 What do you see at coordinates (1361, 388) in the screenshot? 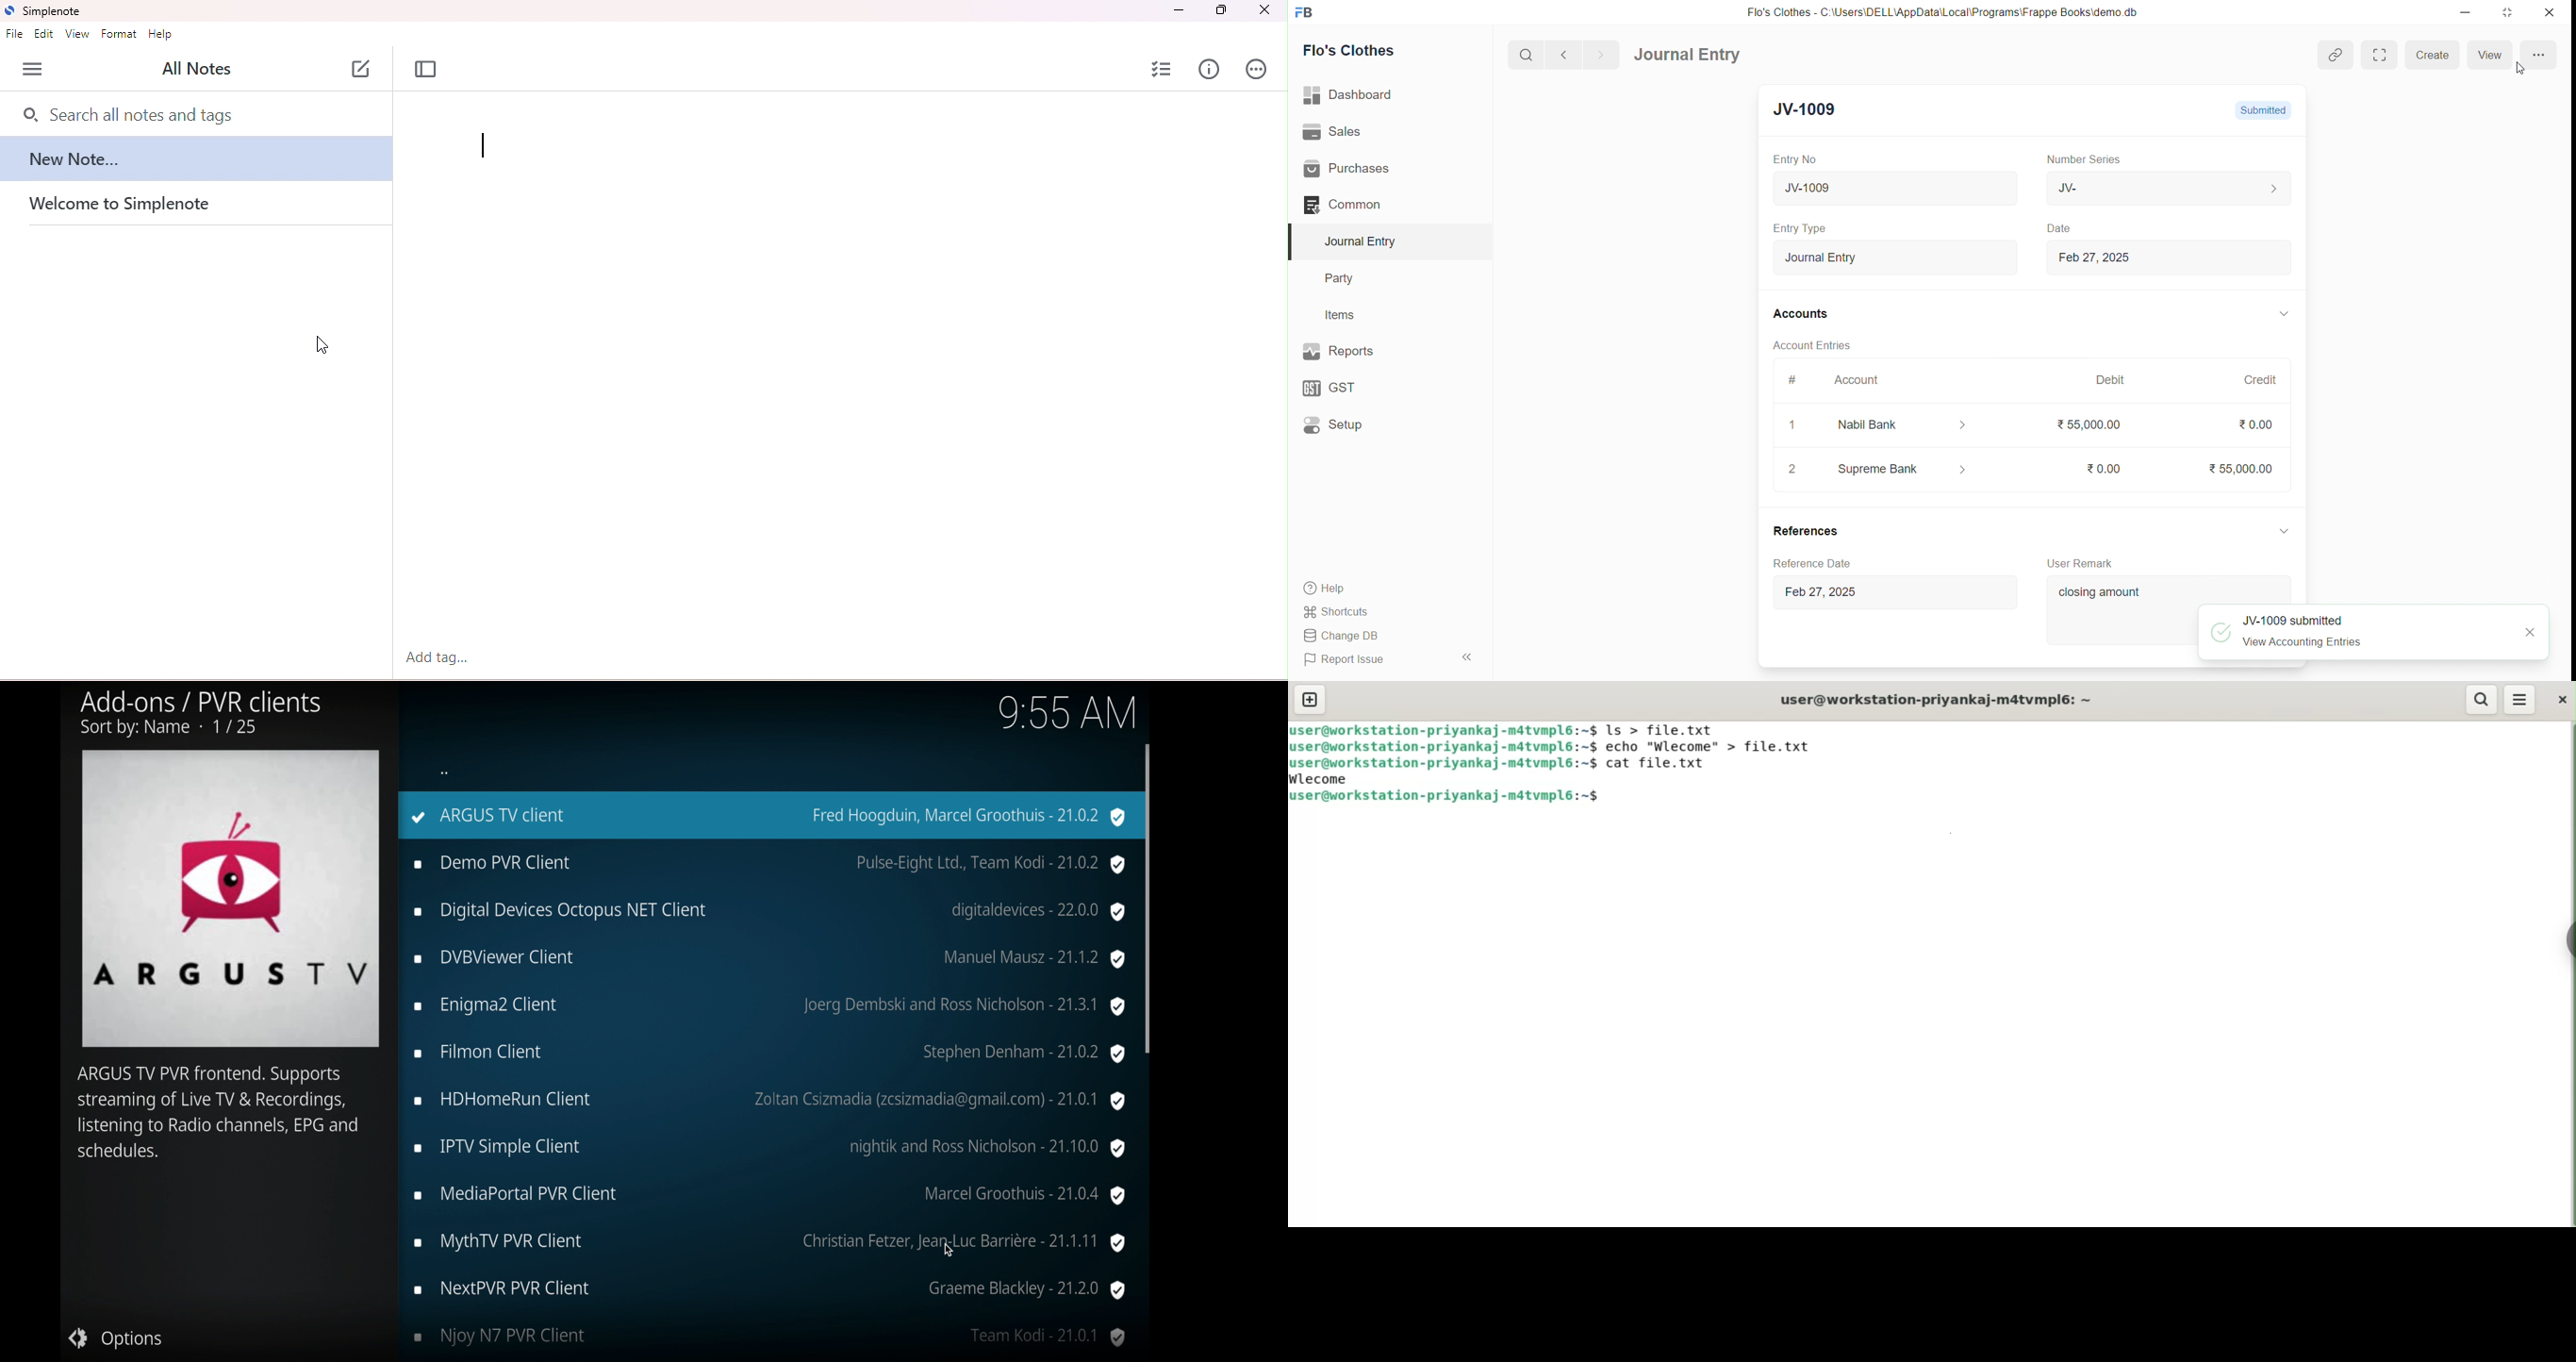
I see `GST` at bounding box center [1361, 388].